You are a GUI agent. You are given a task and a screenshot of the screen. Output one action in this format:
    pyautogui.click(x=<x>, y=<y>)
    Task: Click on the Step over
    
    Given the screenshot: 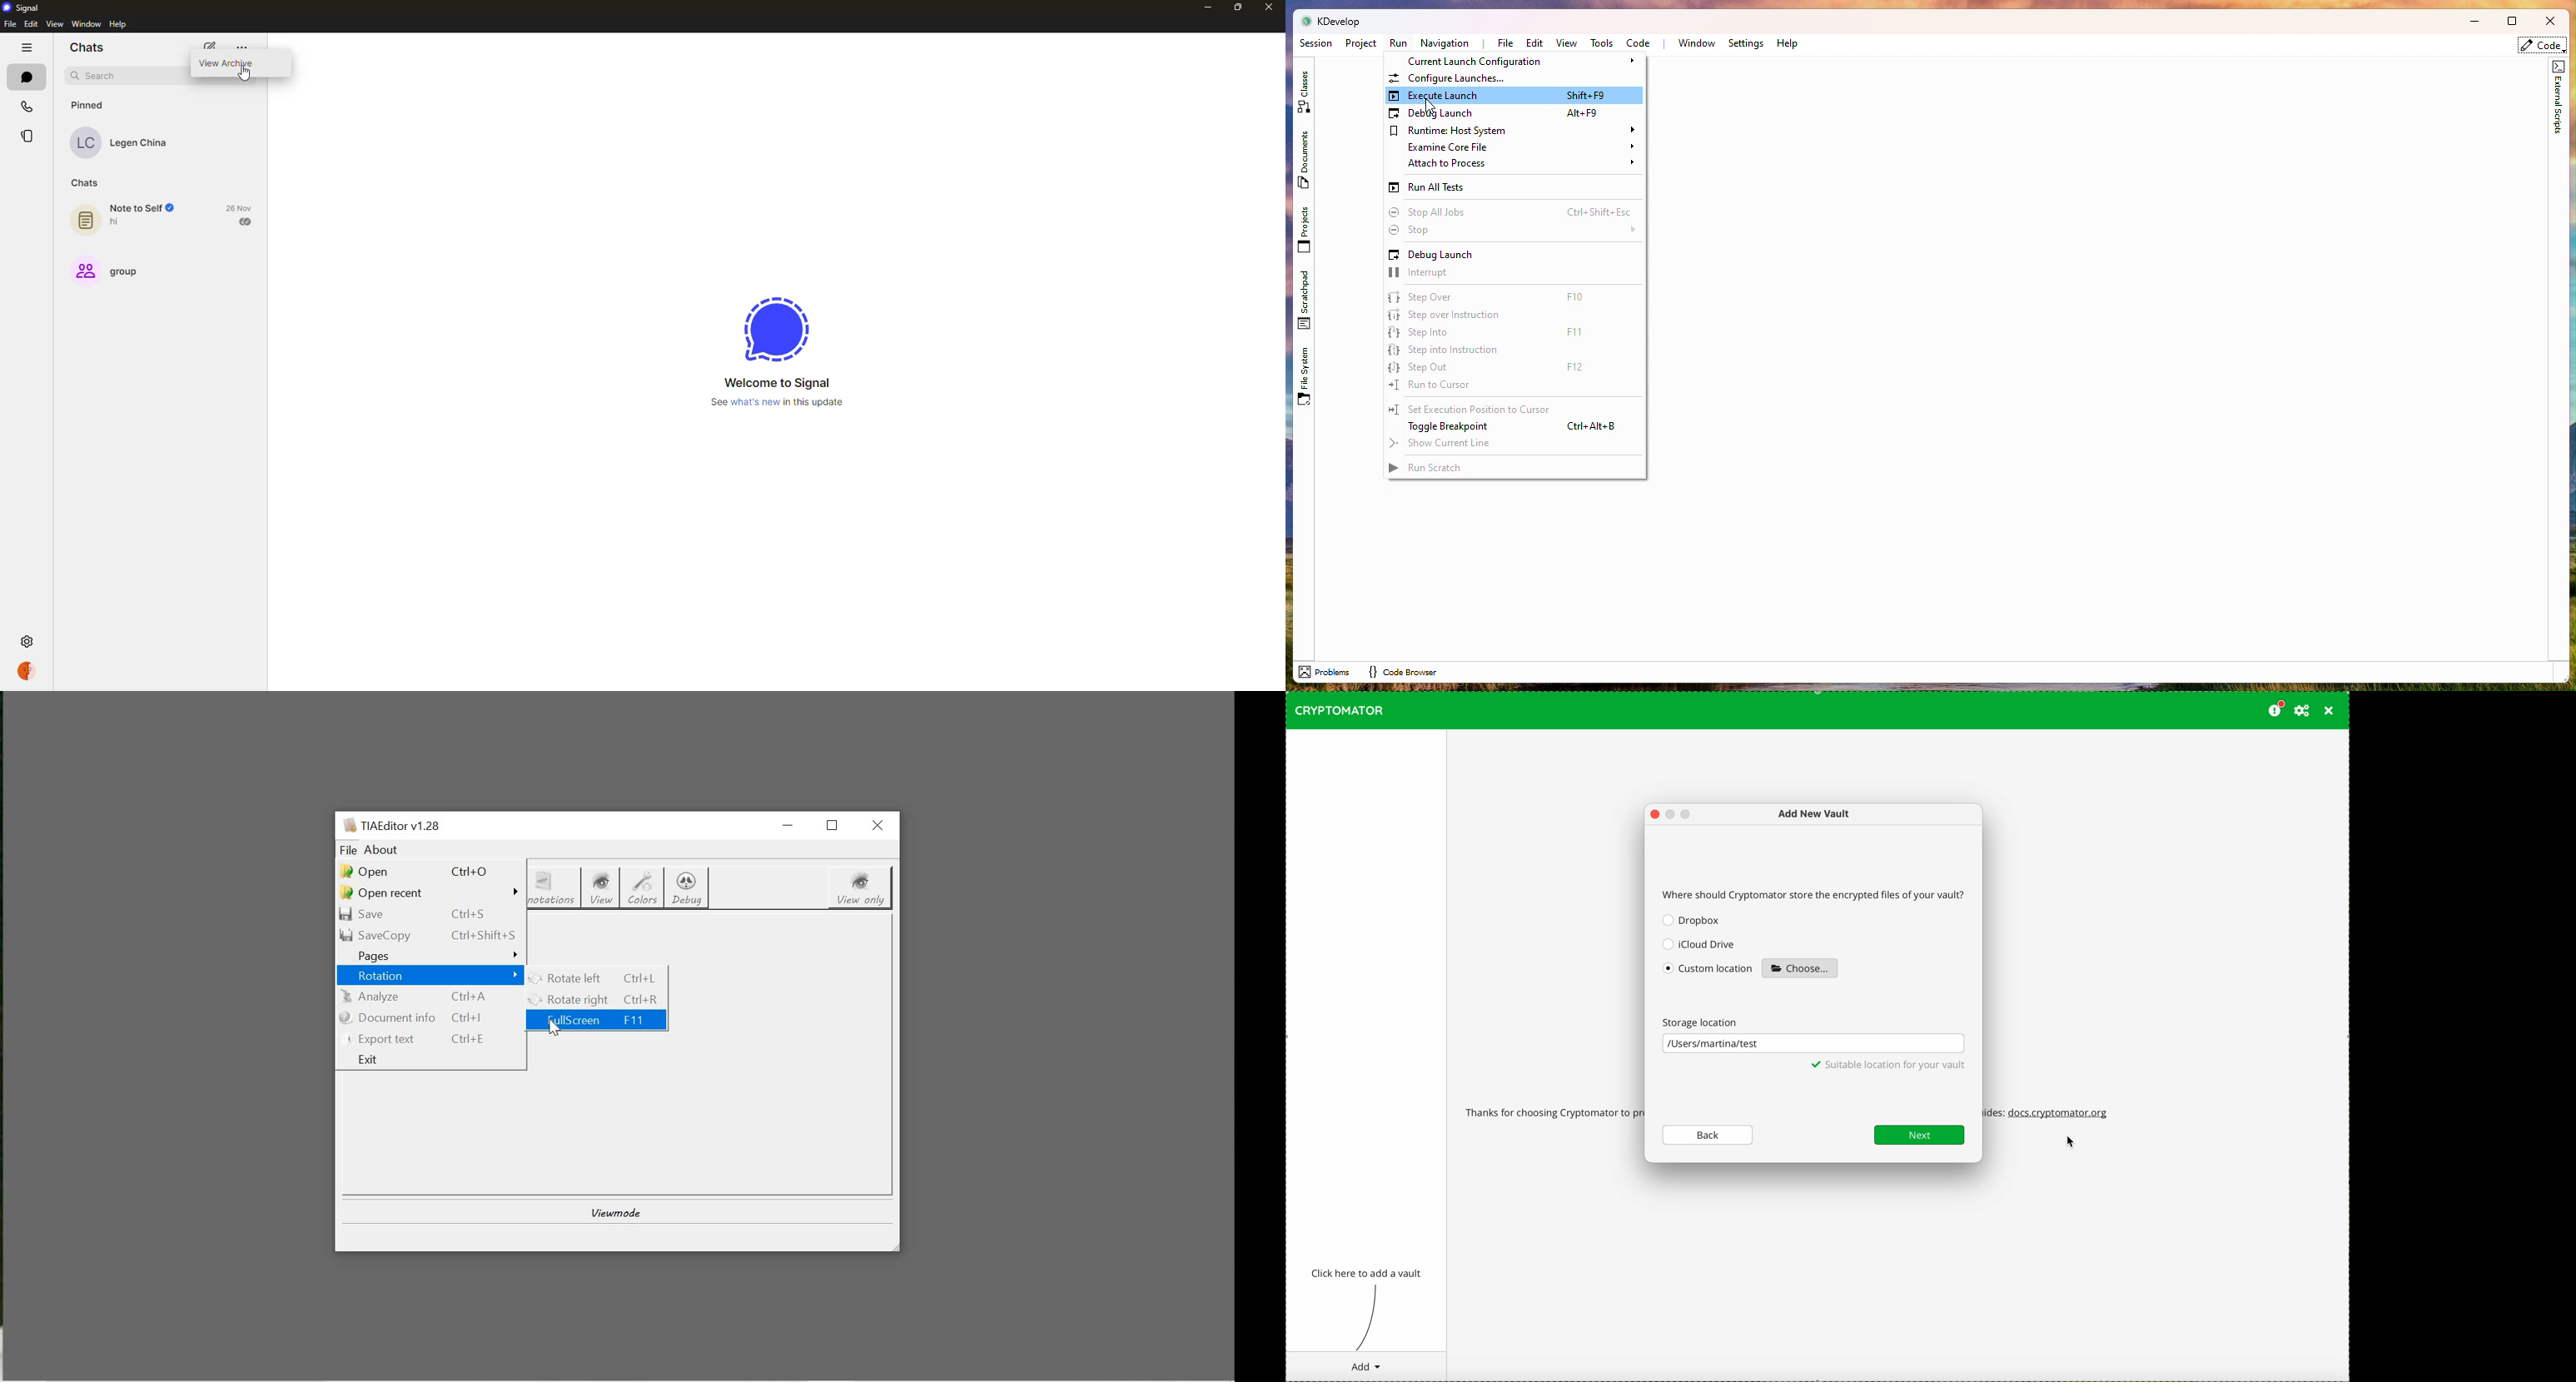 What is the action you would take?
    pyautogui.click(x=1492, y=296)
    